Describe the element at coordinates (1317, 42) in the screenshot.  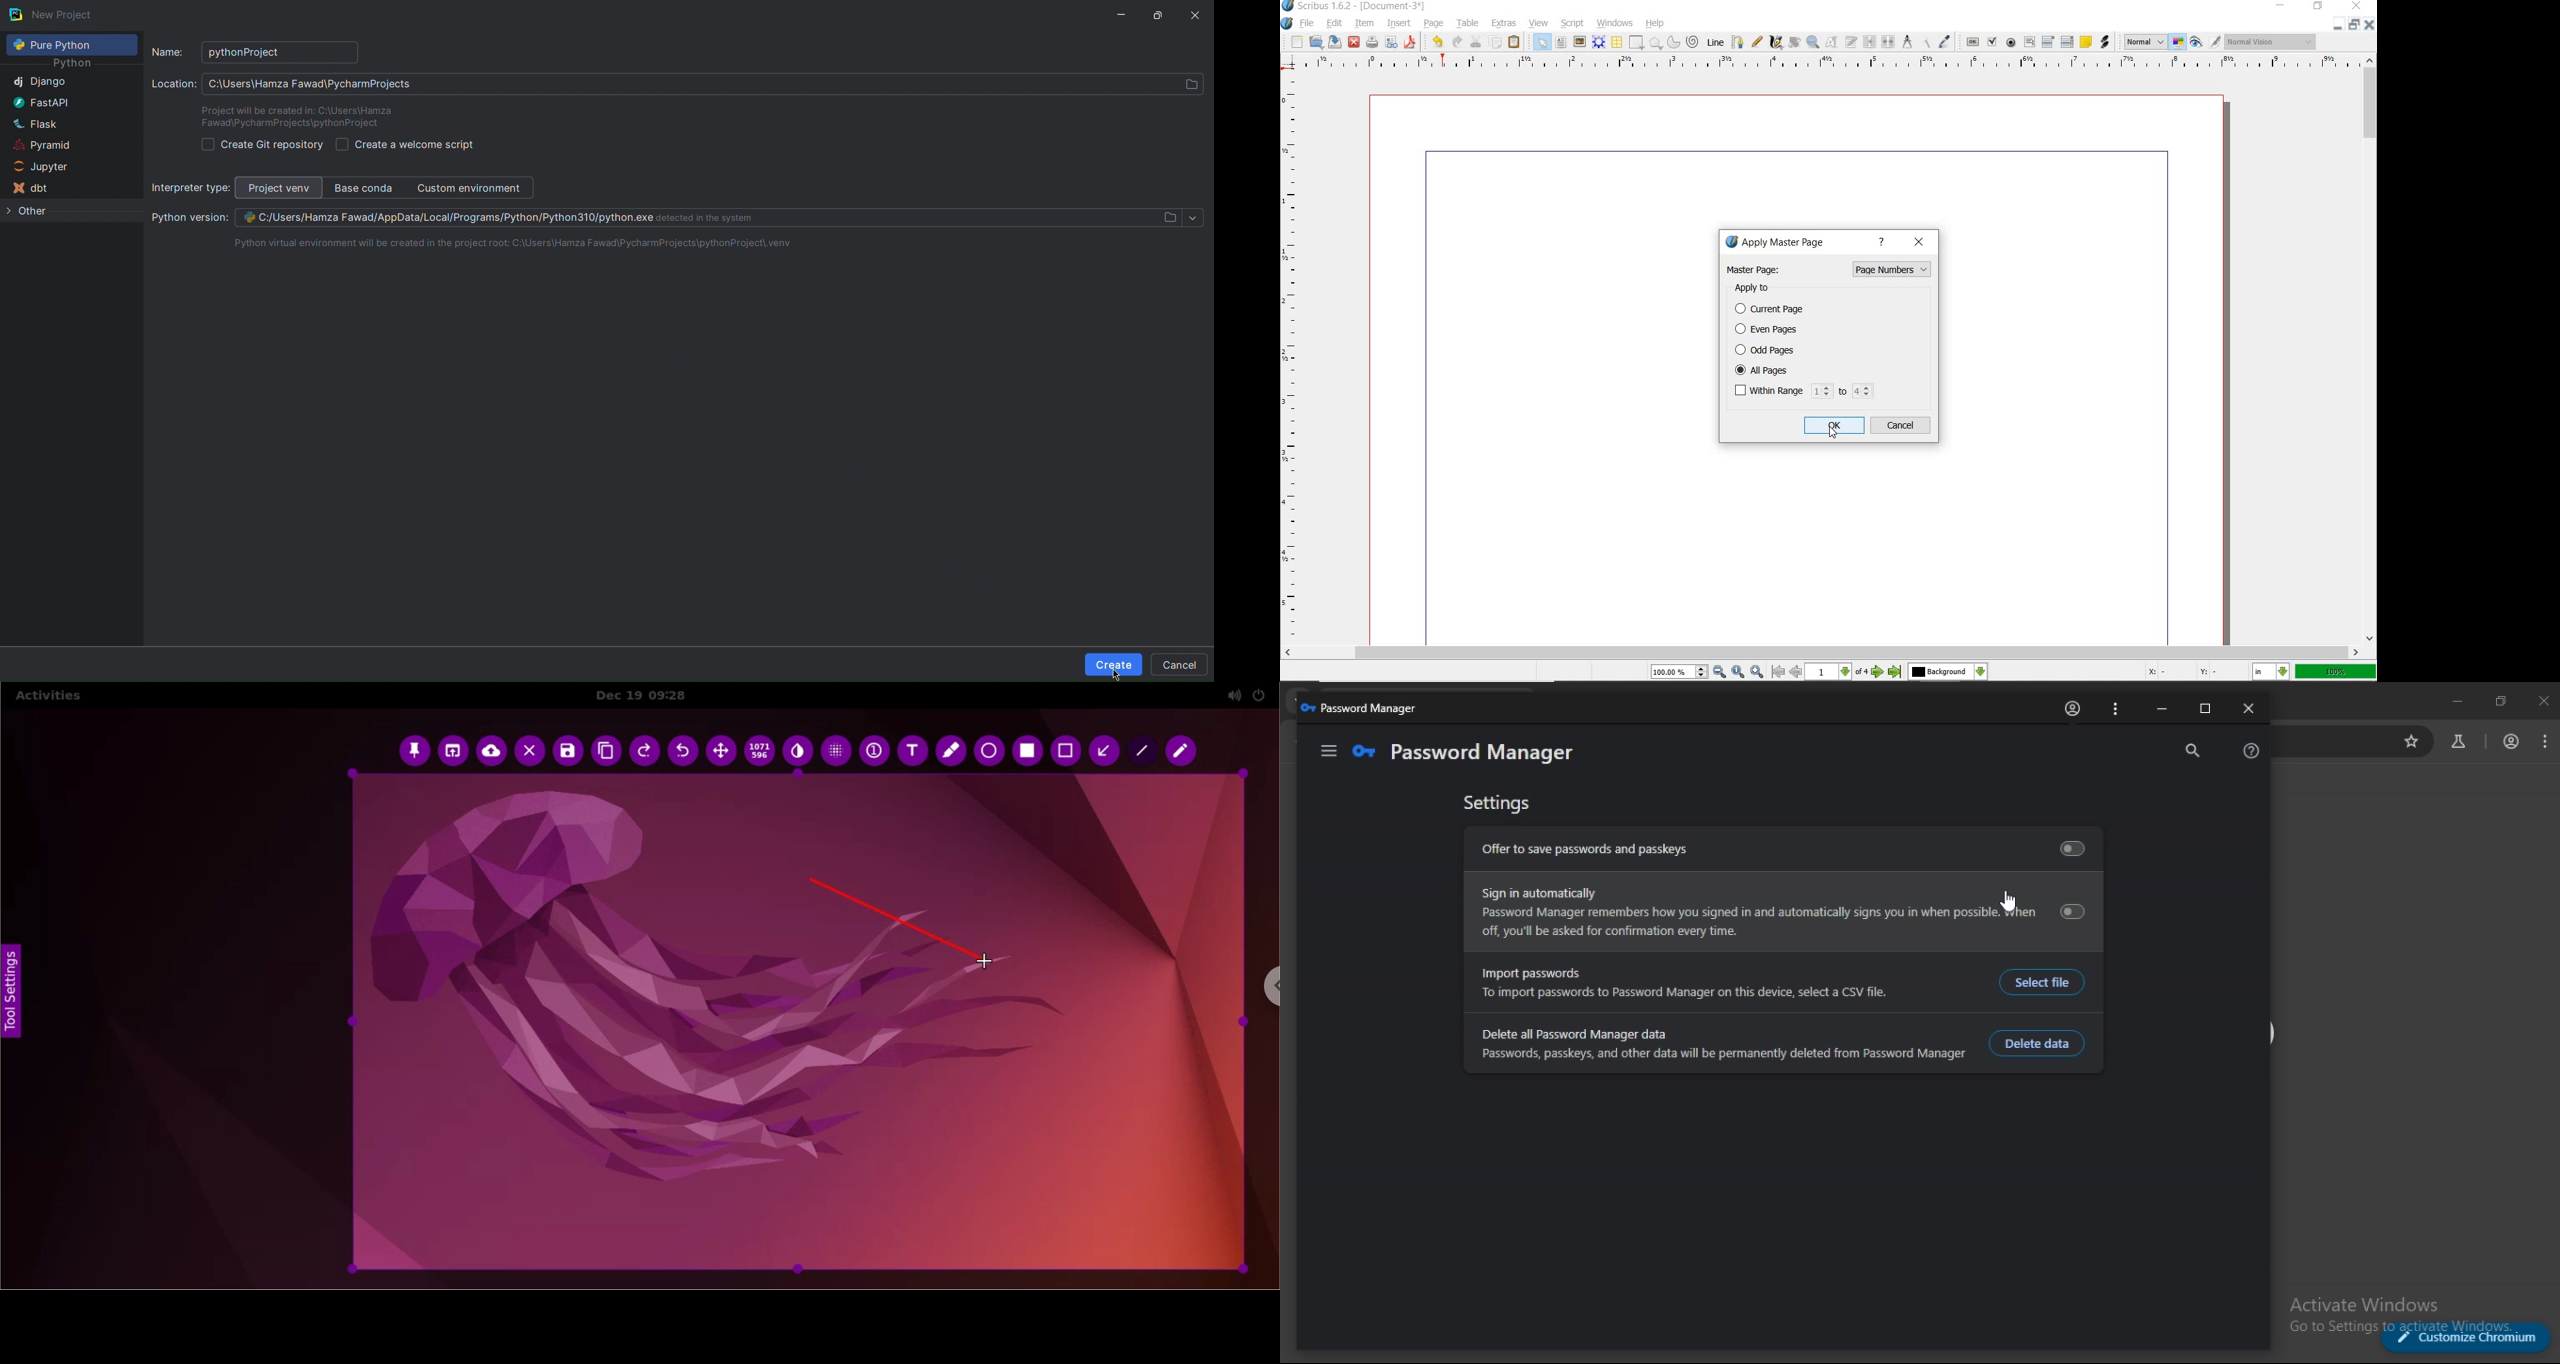
I see `open` at that location.